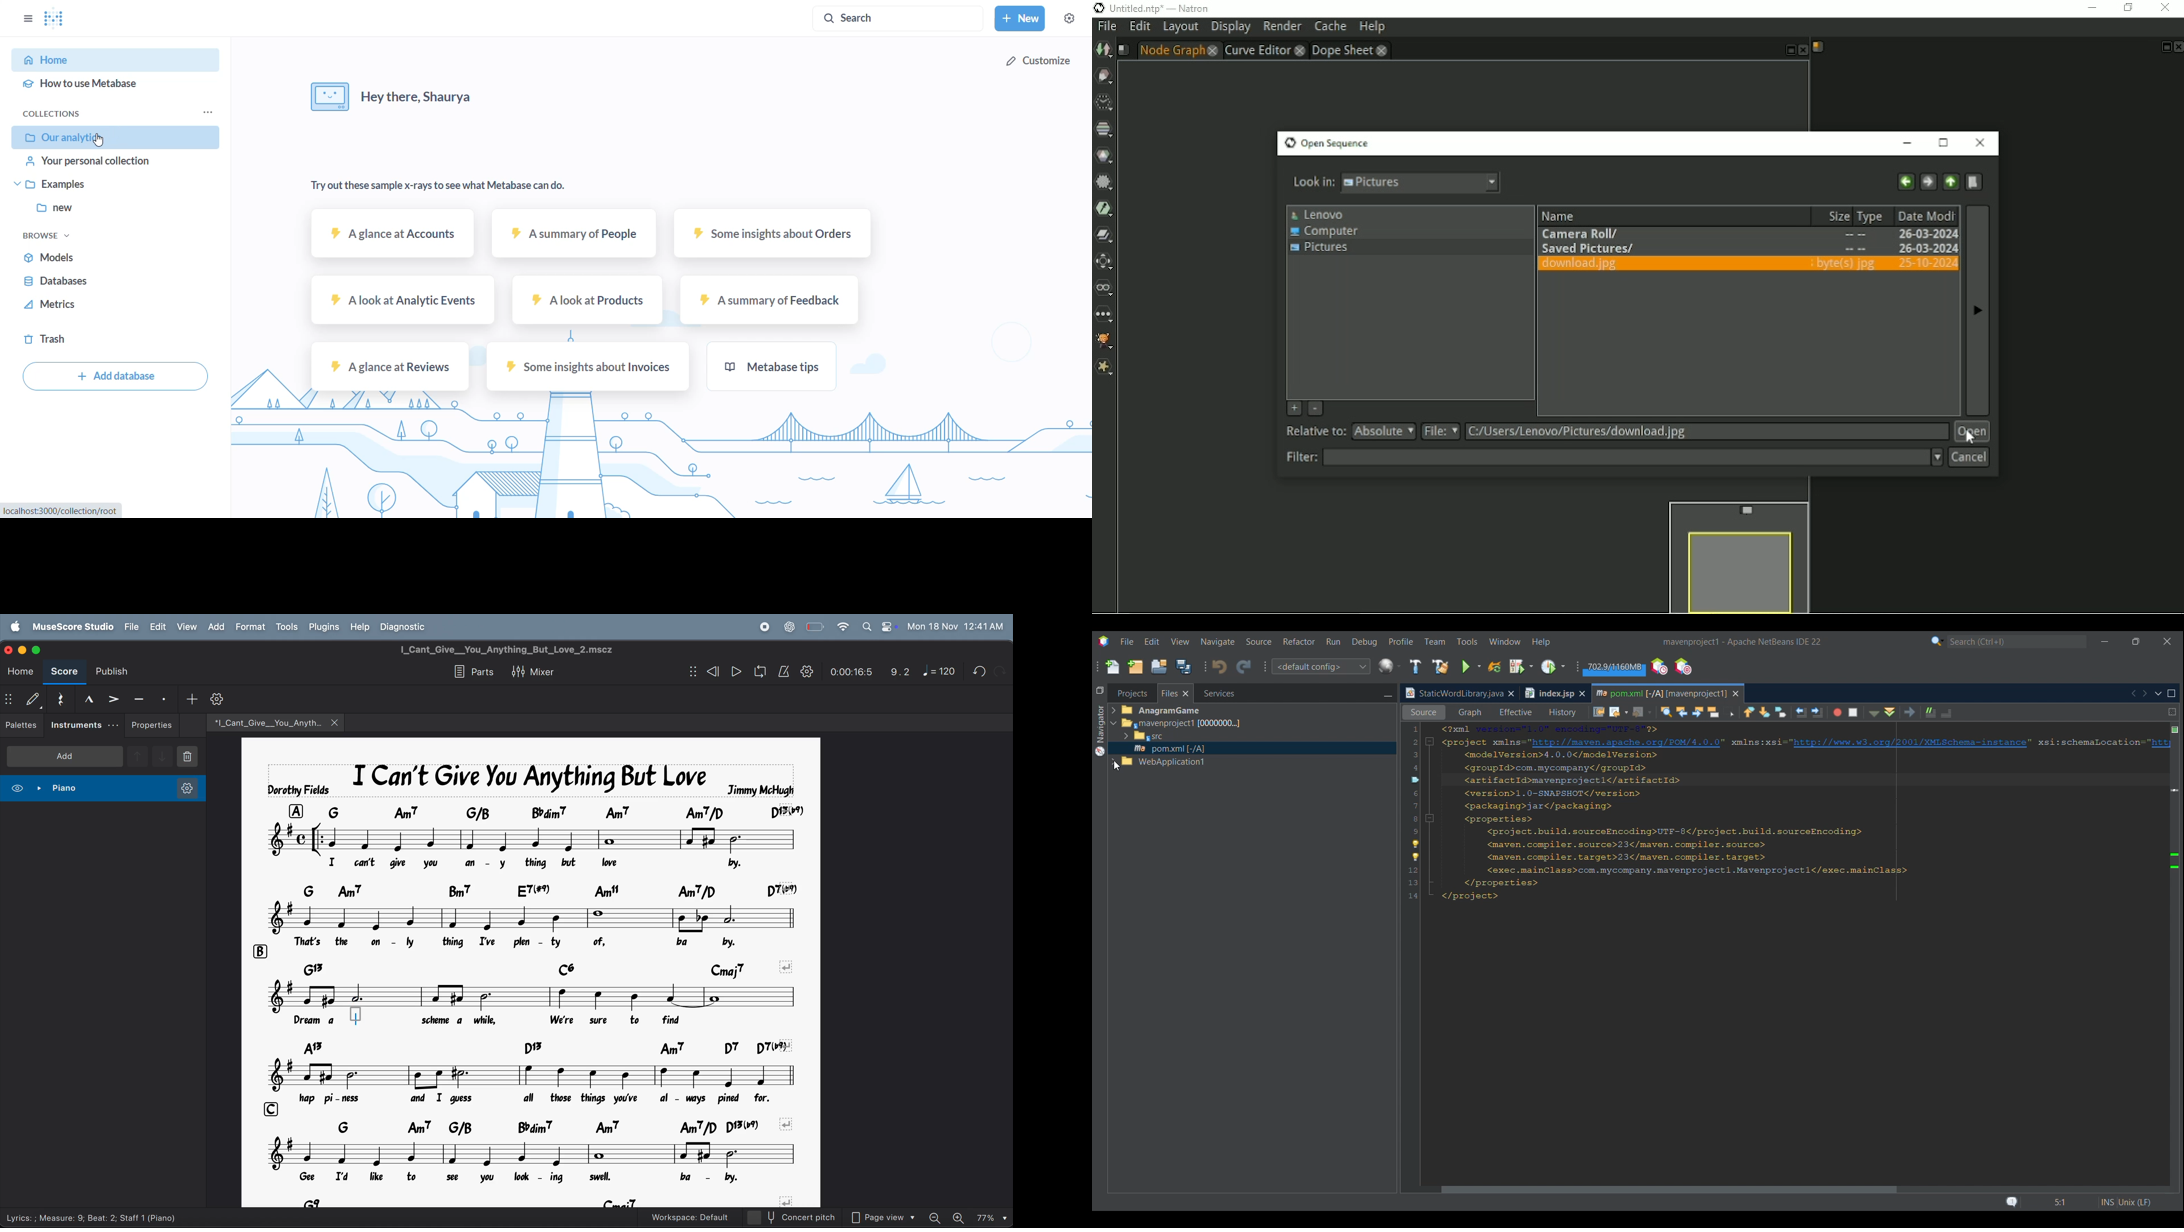 This screenshot has width=2184, height=1232. Describe the element at coordinates (399, 301) in the screenshot. I see `A look at analytic event` at that location.